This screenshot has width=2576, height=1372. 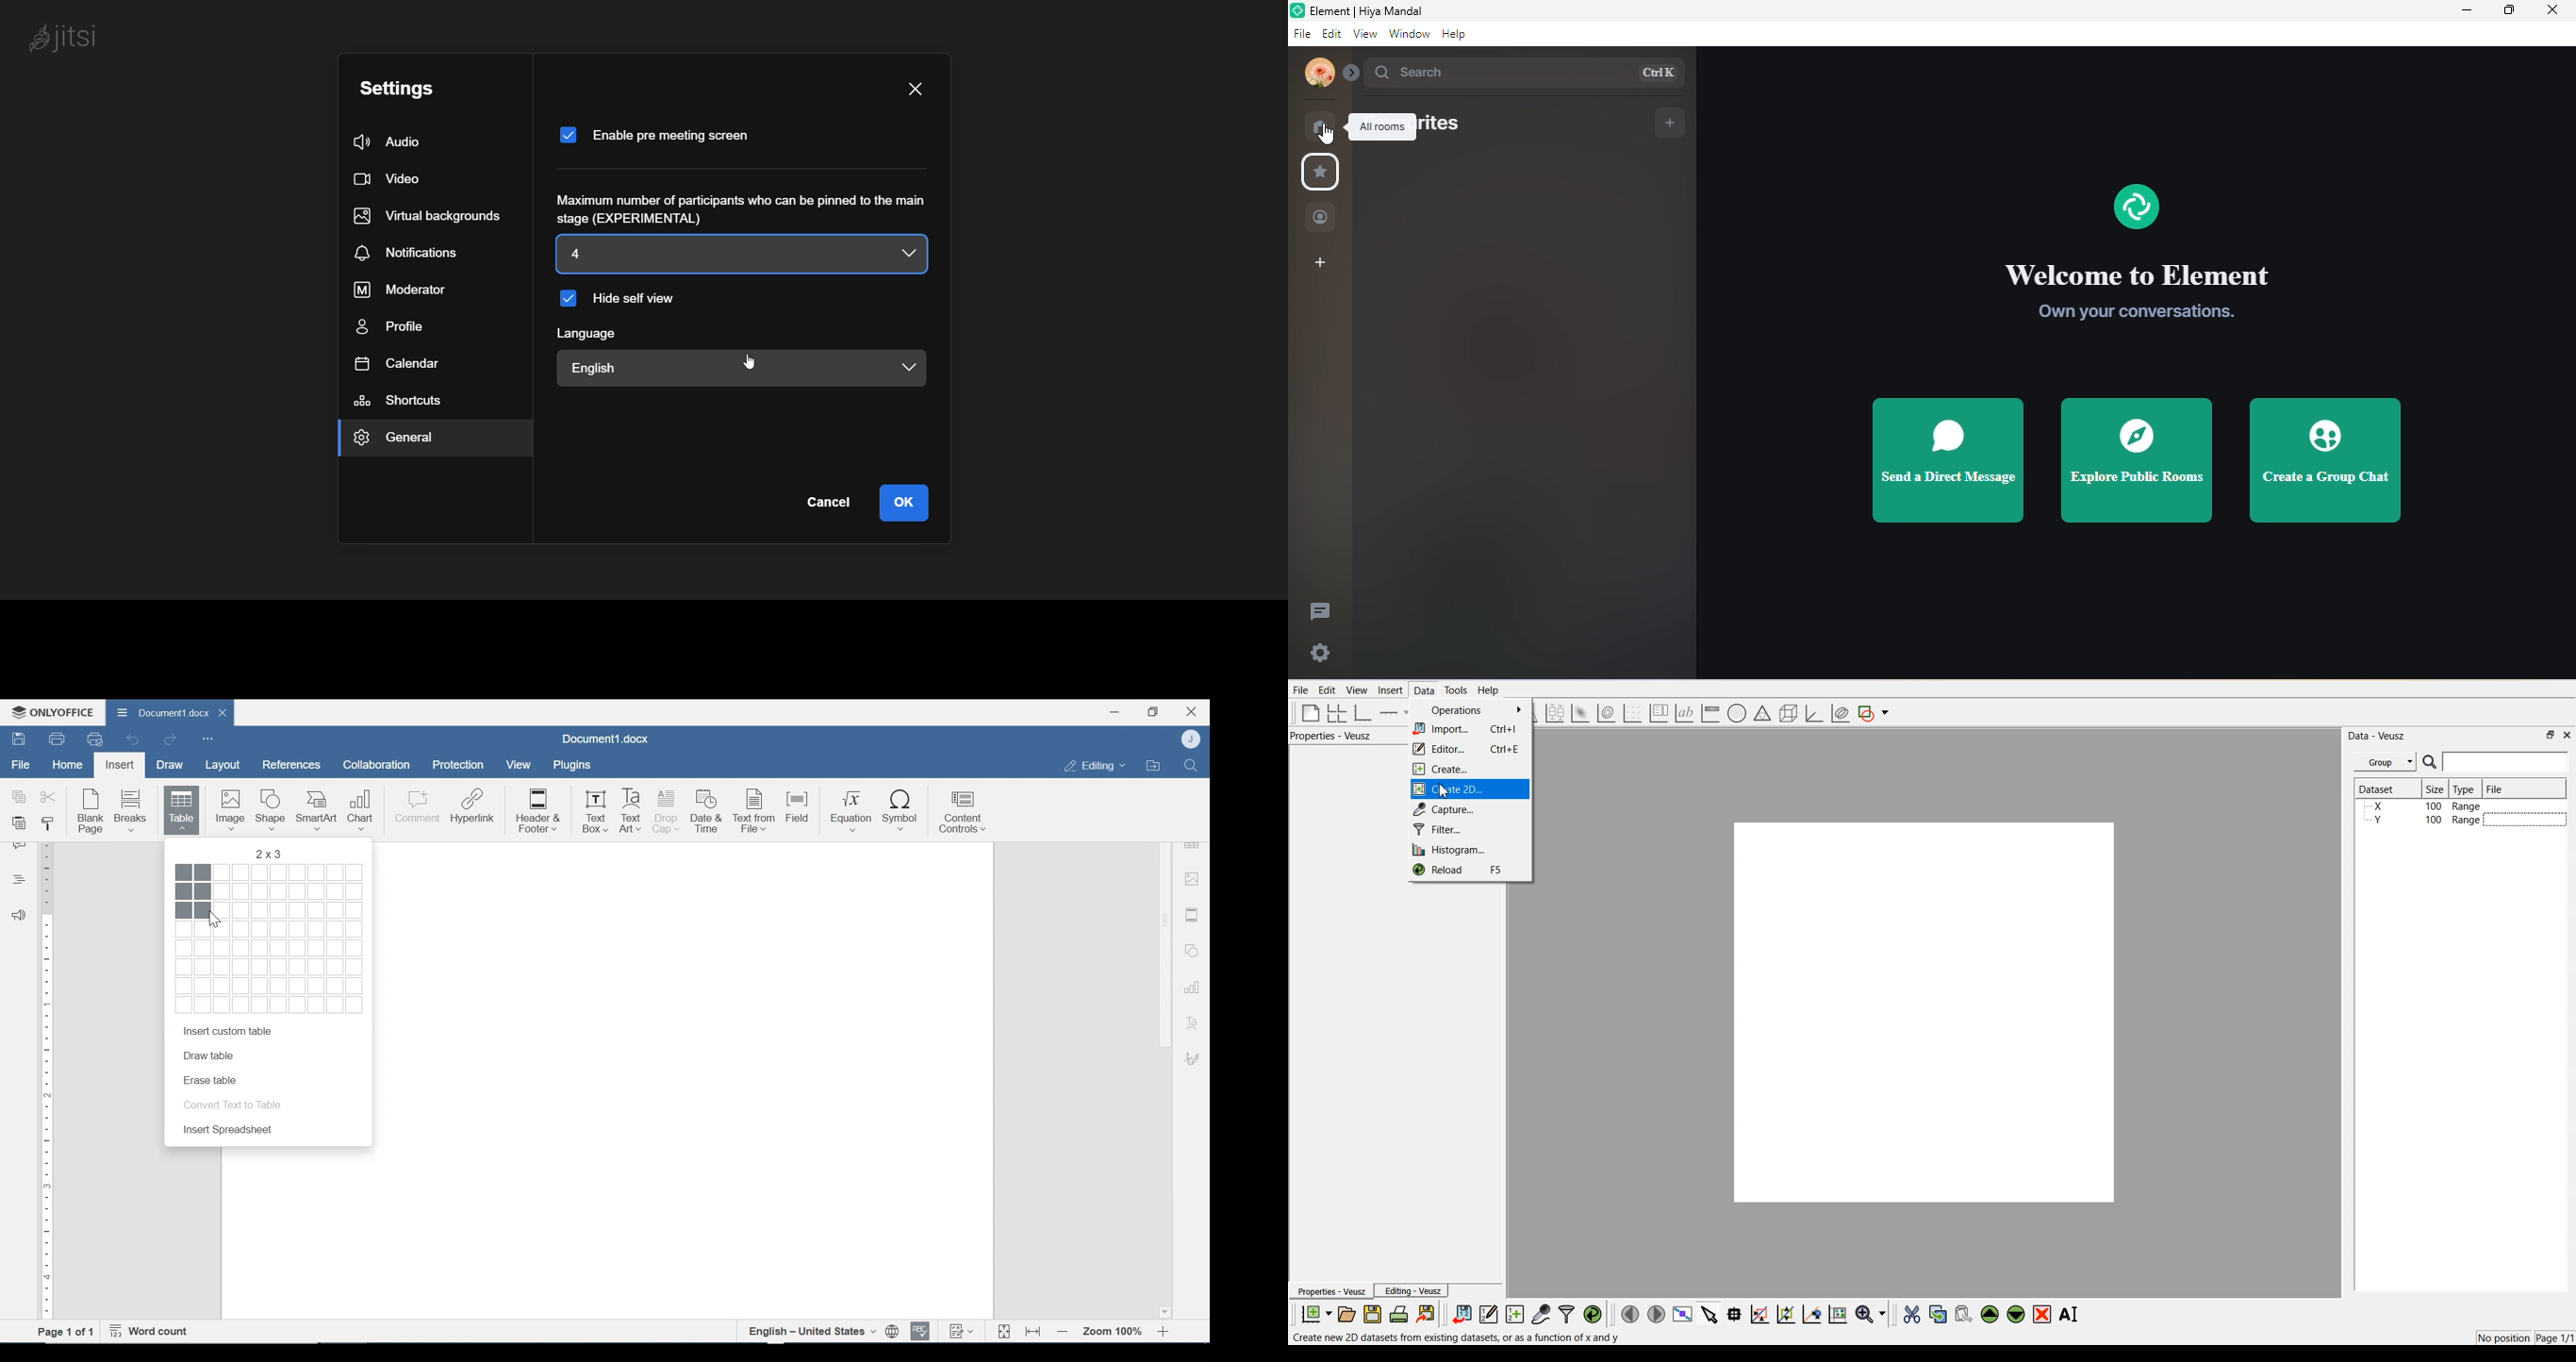 I want to click on Draw, so click(x=170, y=765).